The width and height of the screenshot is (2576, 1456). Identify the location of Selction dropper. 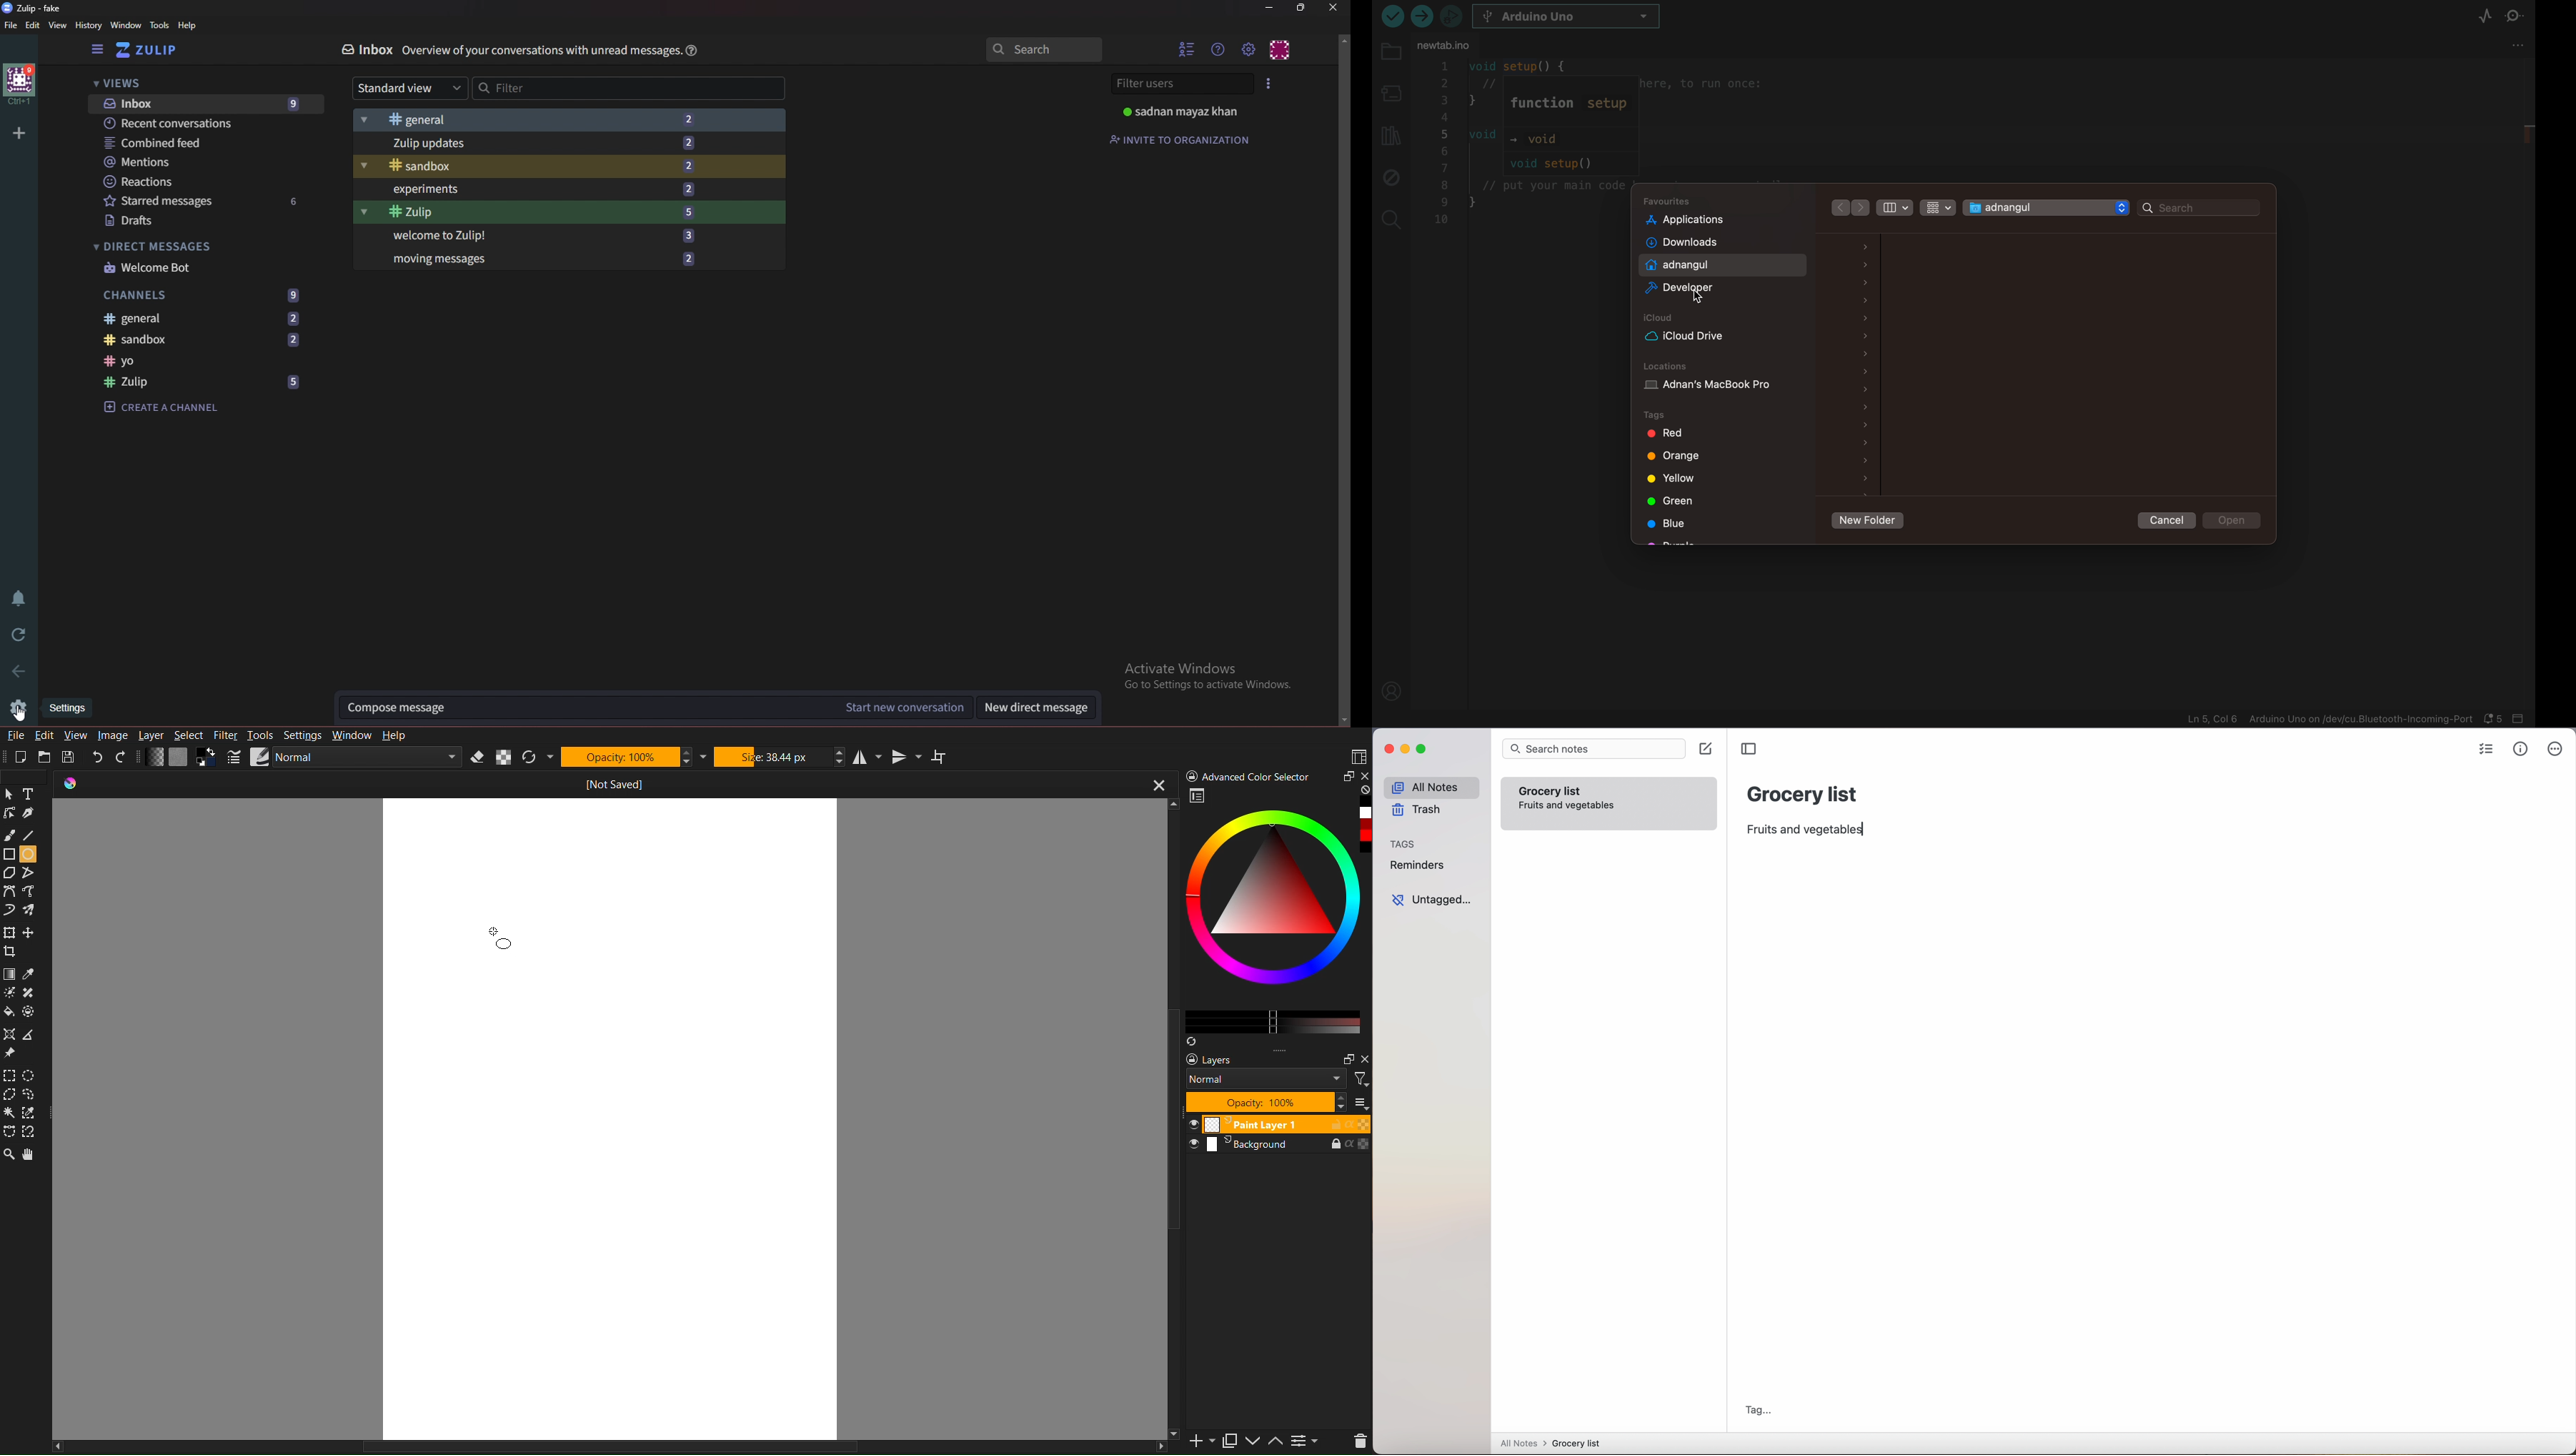
(31, 1114).